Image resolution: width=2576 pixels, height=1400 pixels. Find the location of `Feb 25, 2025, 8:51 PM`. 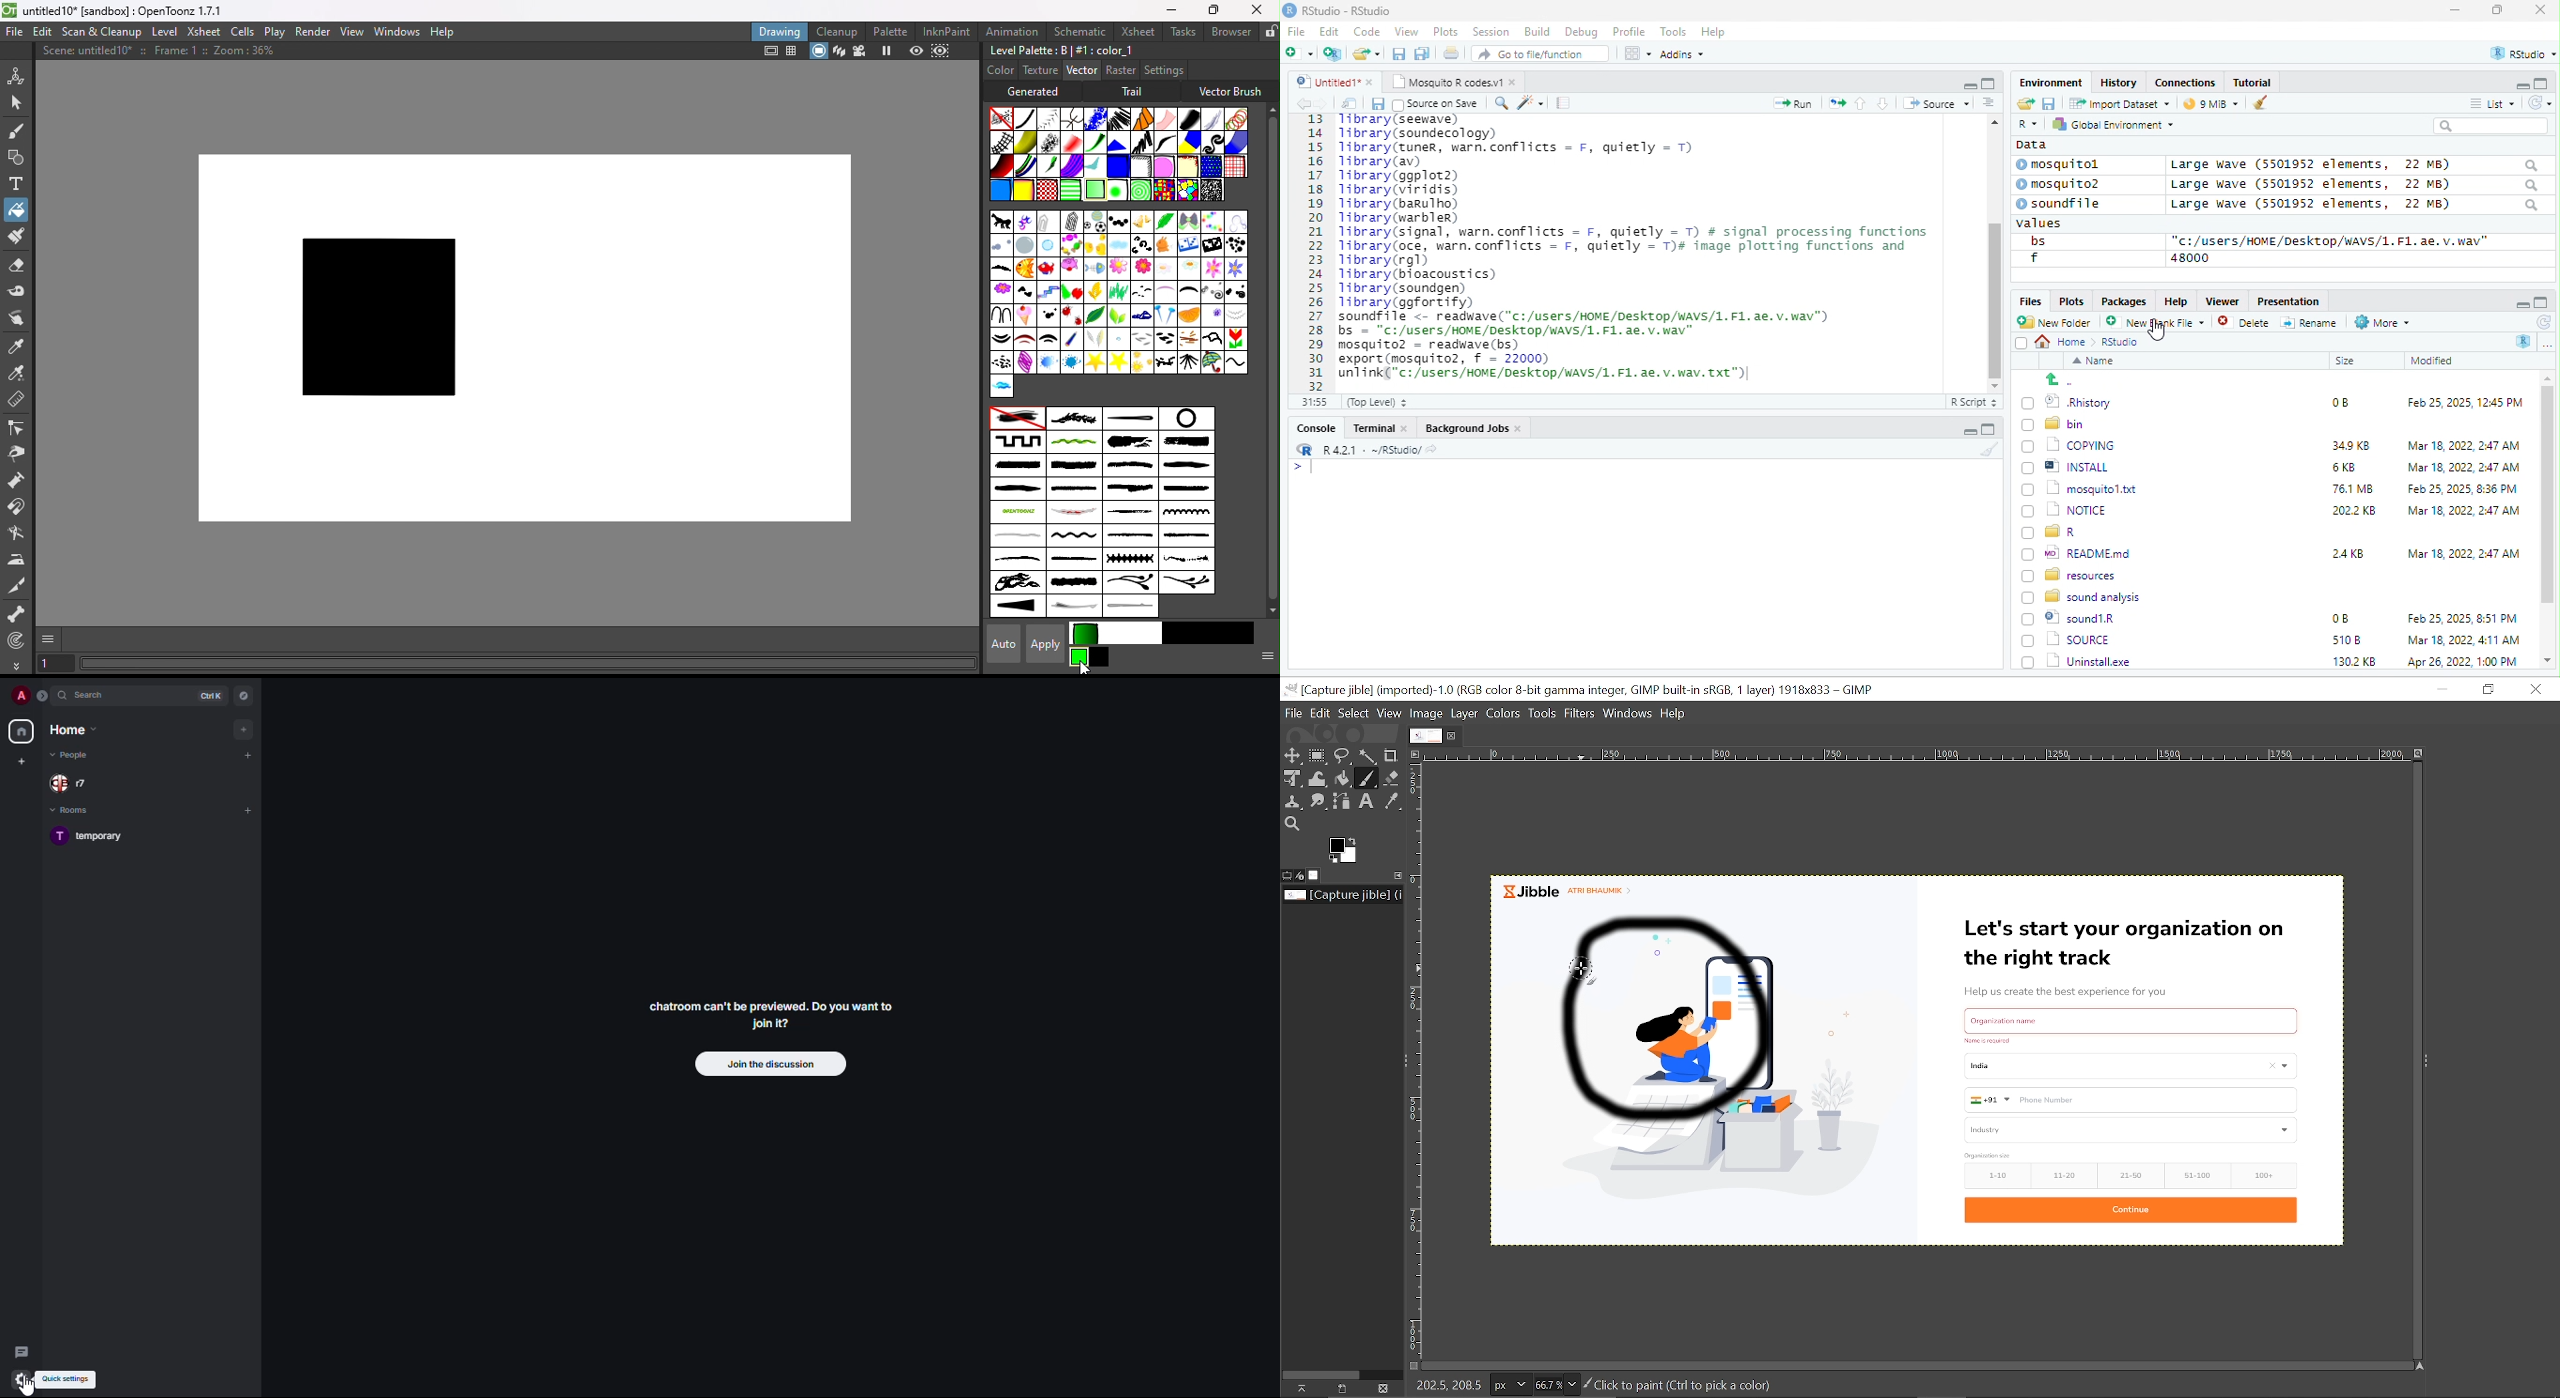

Feb 25, 2025, 8:51 PM is located at coordinates (2463, 619).